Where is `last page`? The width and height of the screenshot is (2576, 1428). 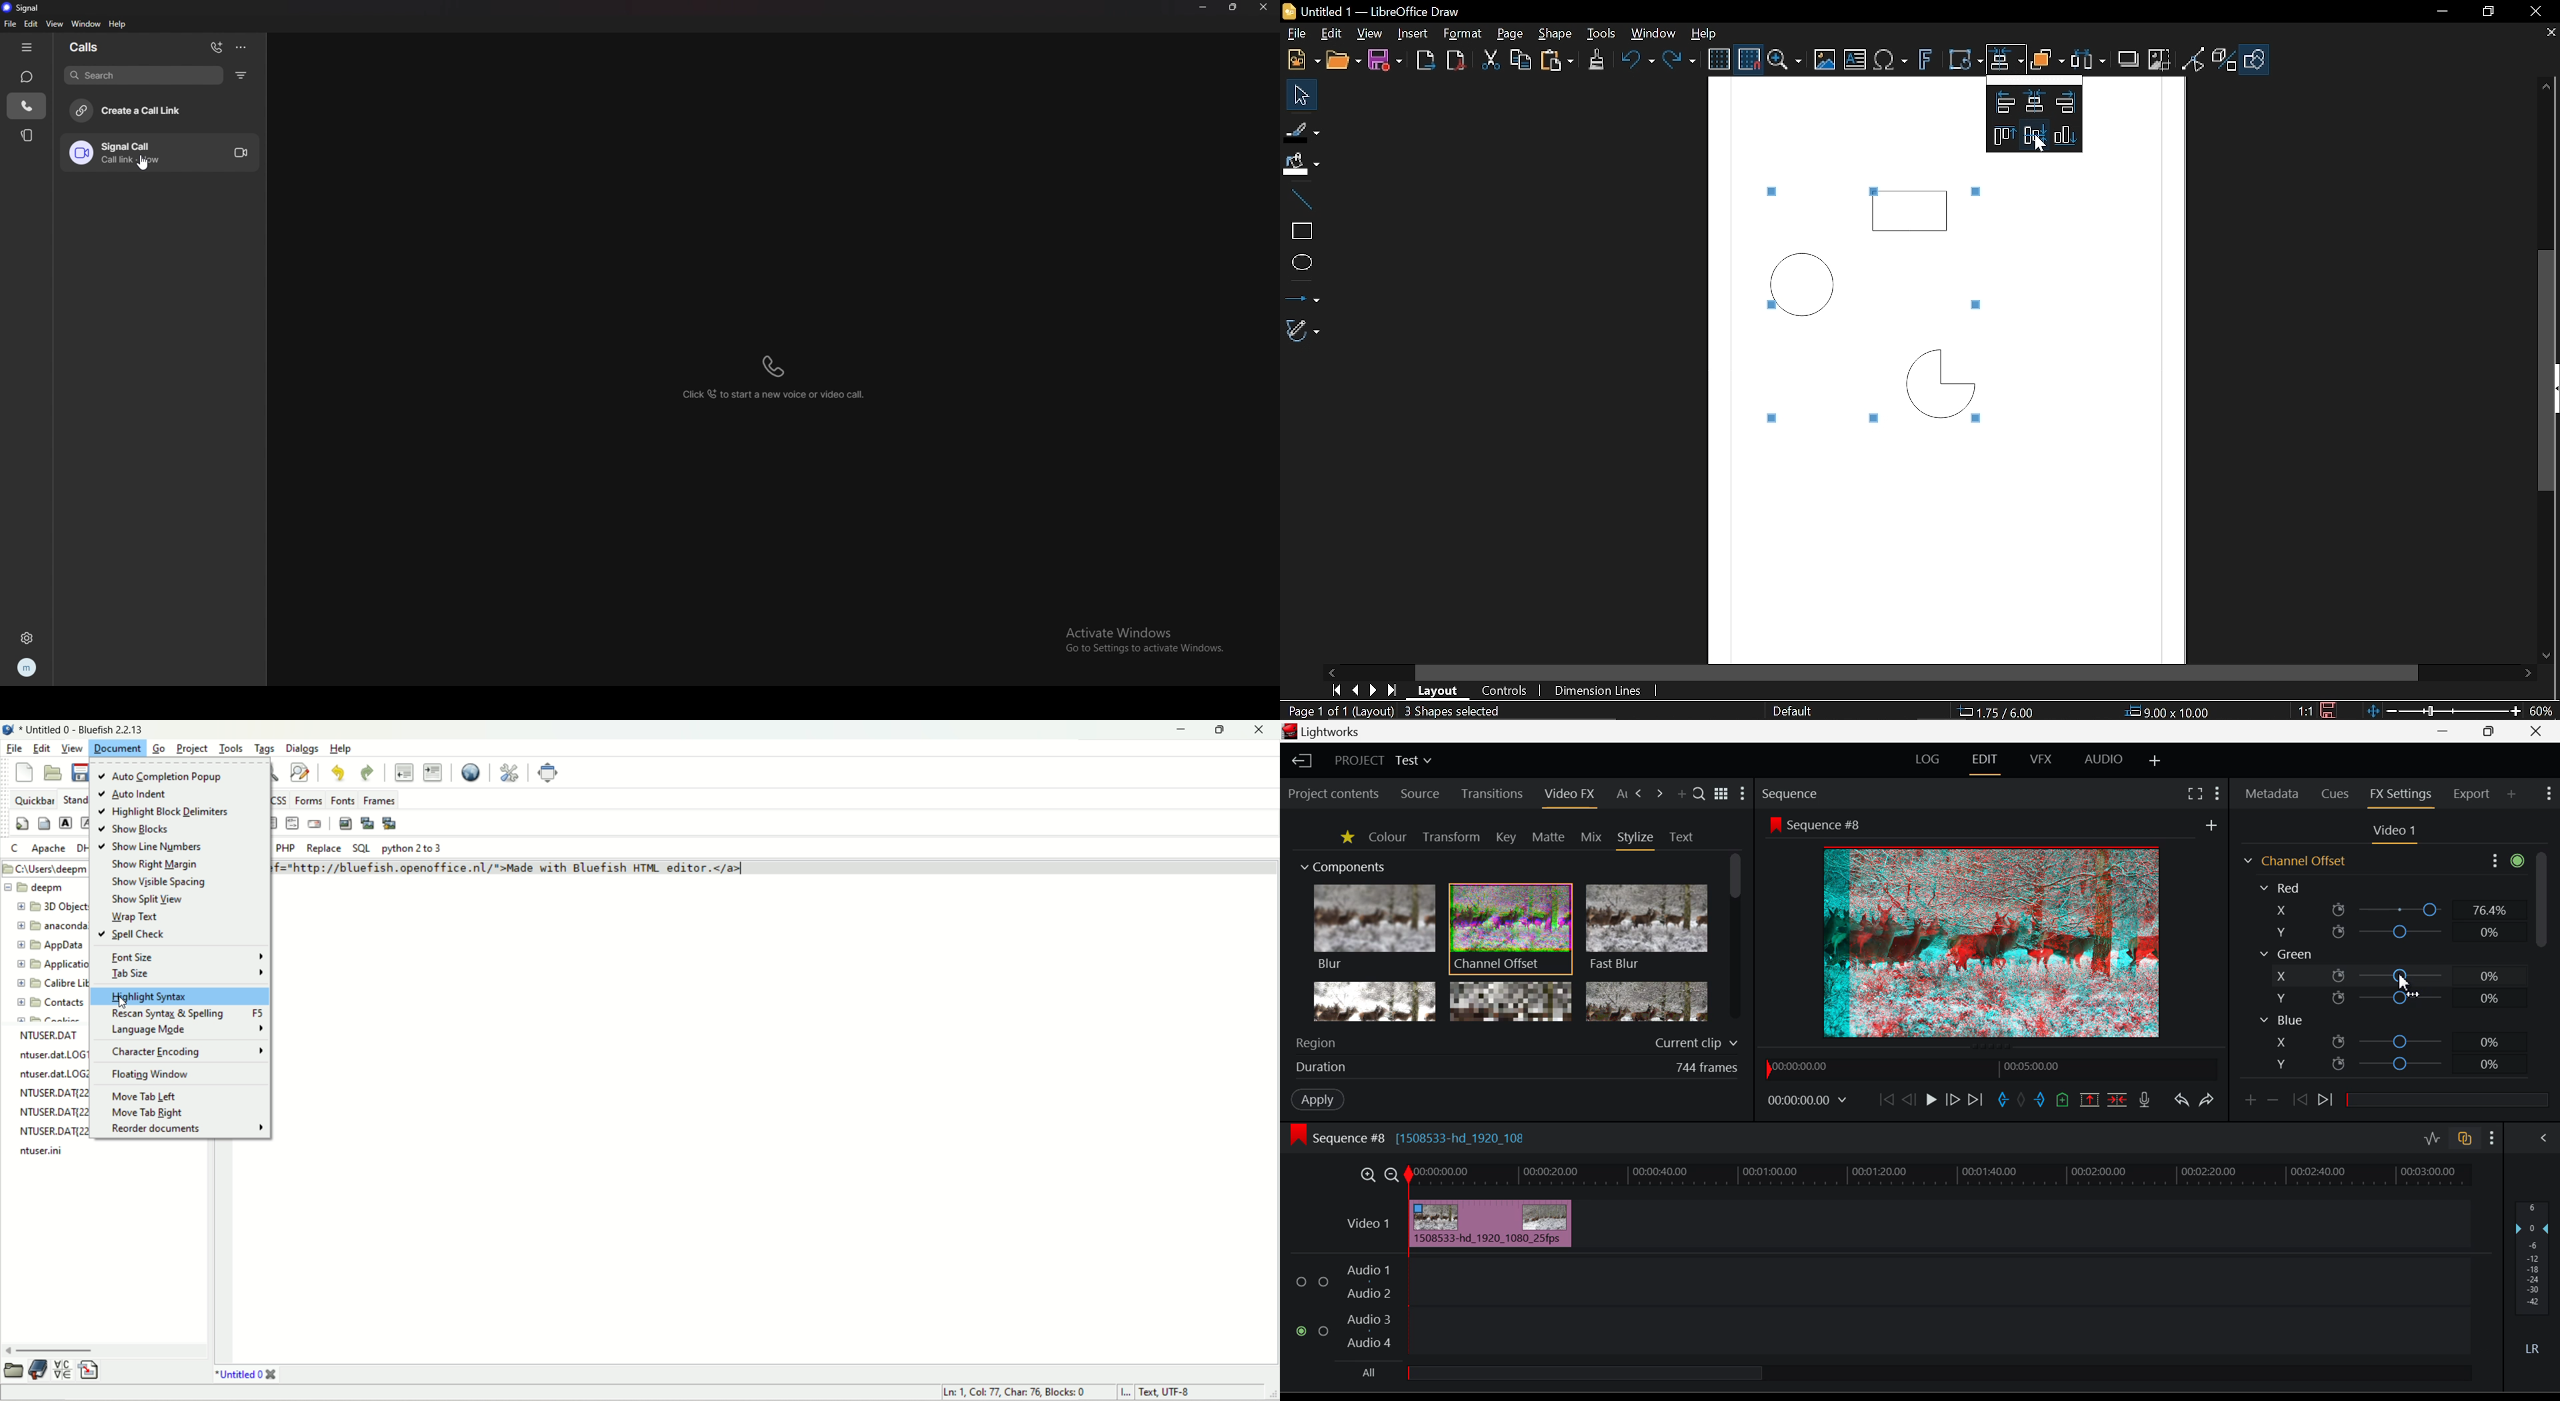
last page is located at coordinates (1390, 690).